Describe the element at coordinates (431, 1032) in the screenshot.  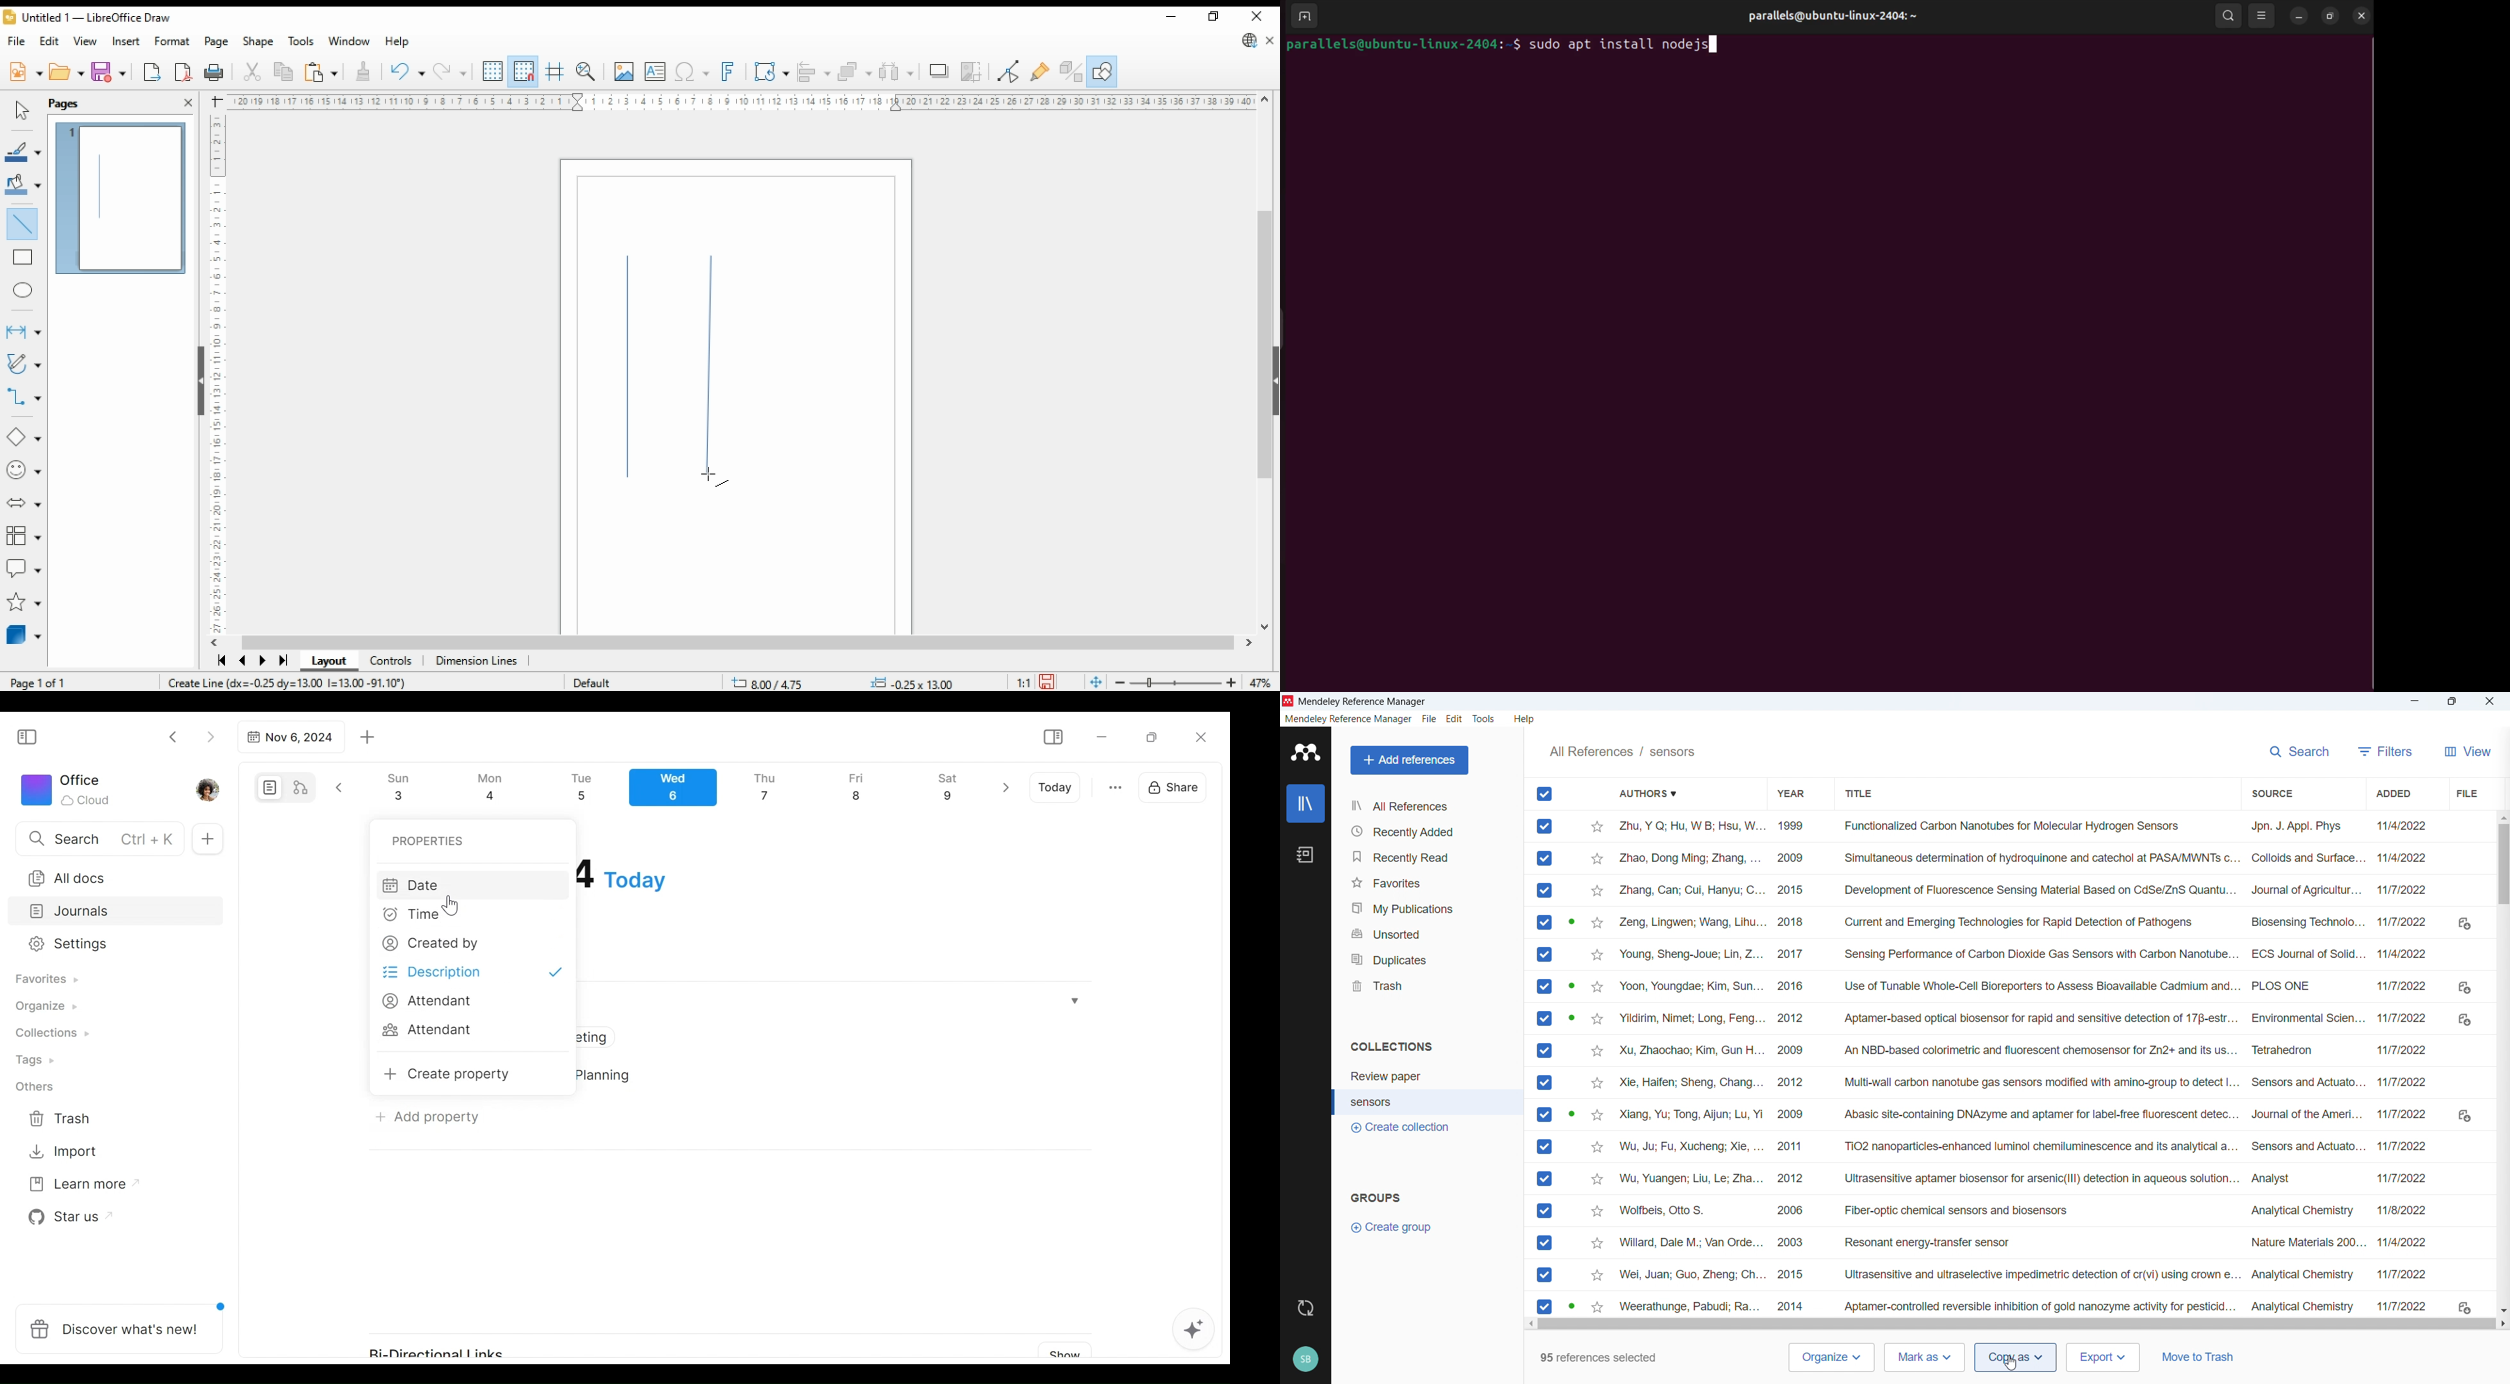
I see `Attendant` at that location.